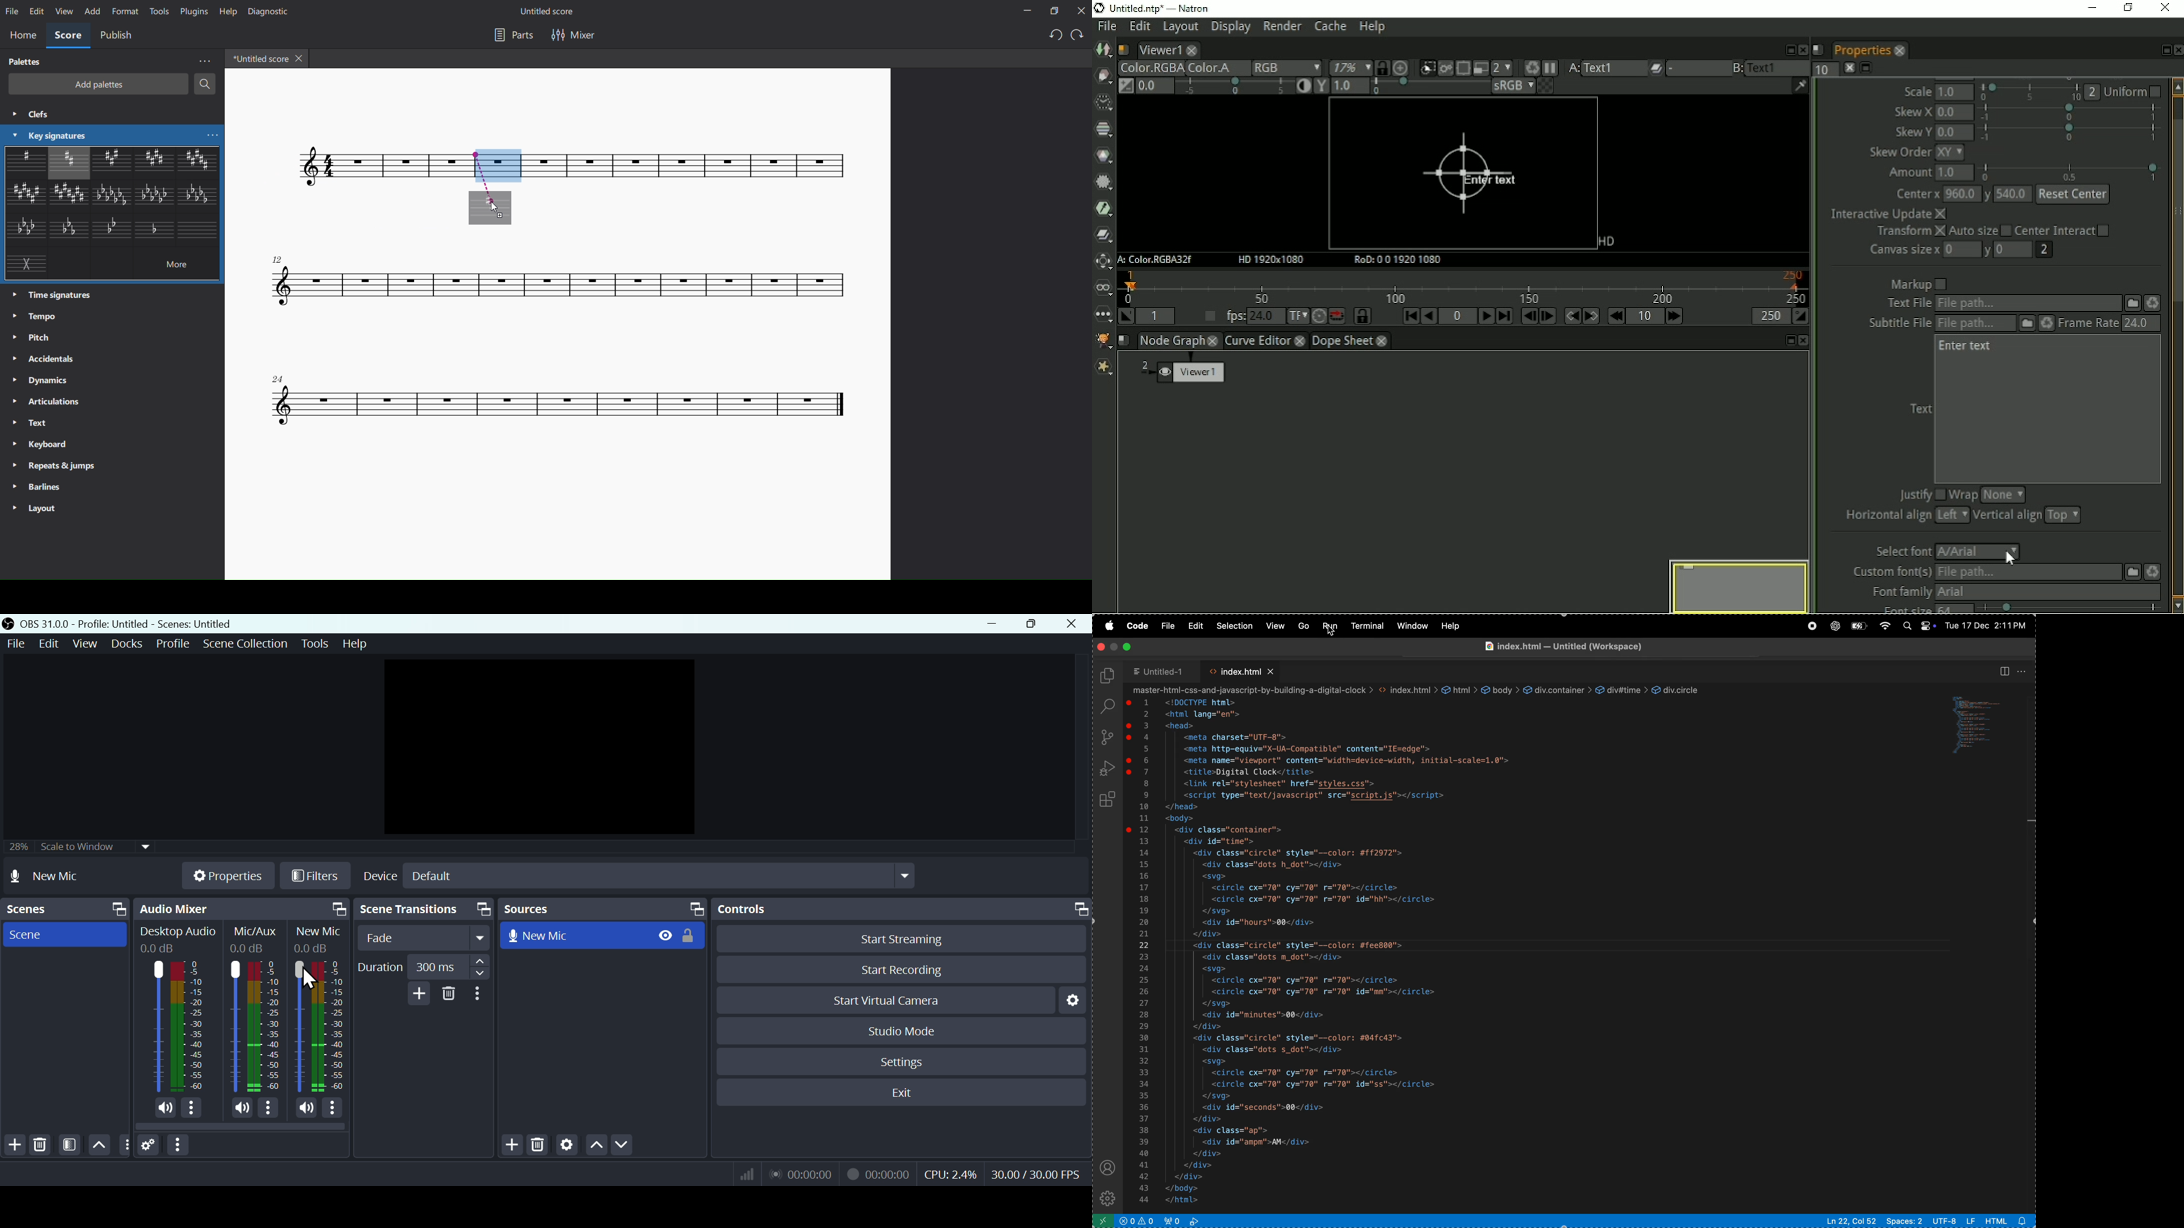 Image resolution: width=2184 pixels, height=1232 pixels. Describe the element at coordinates (159, 949) in the screenshot. I see `0.0dB` at that location.